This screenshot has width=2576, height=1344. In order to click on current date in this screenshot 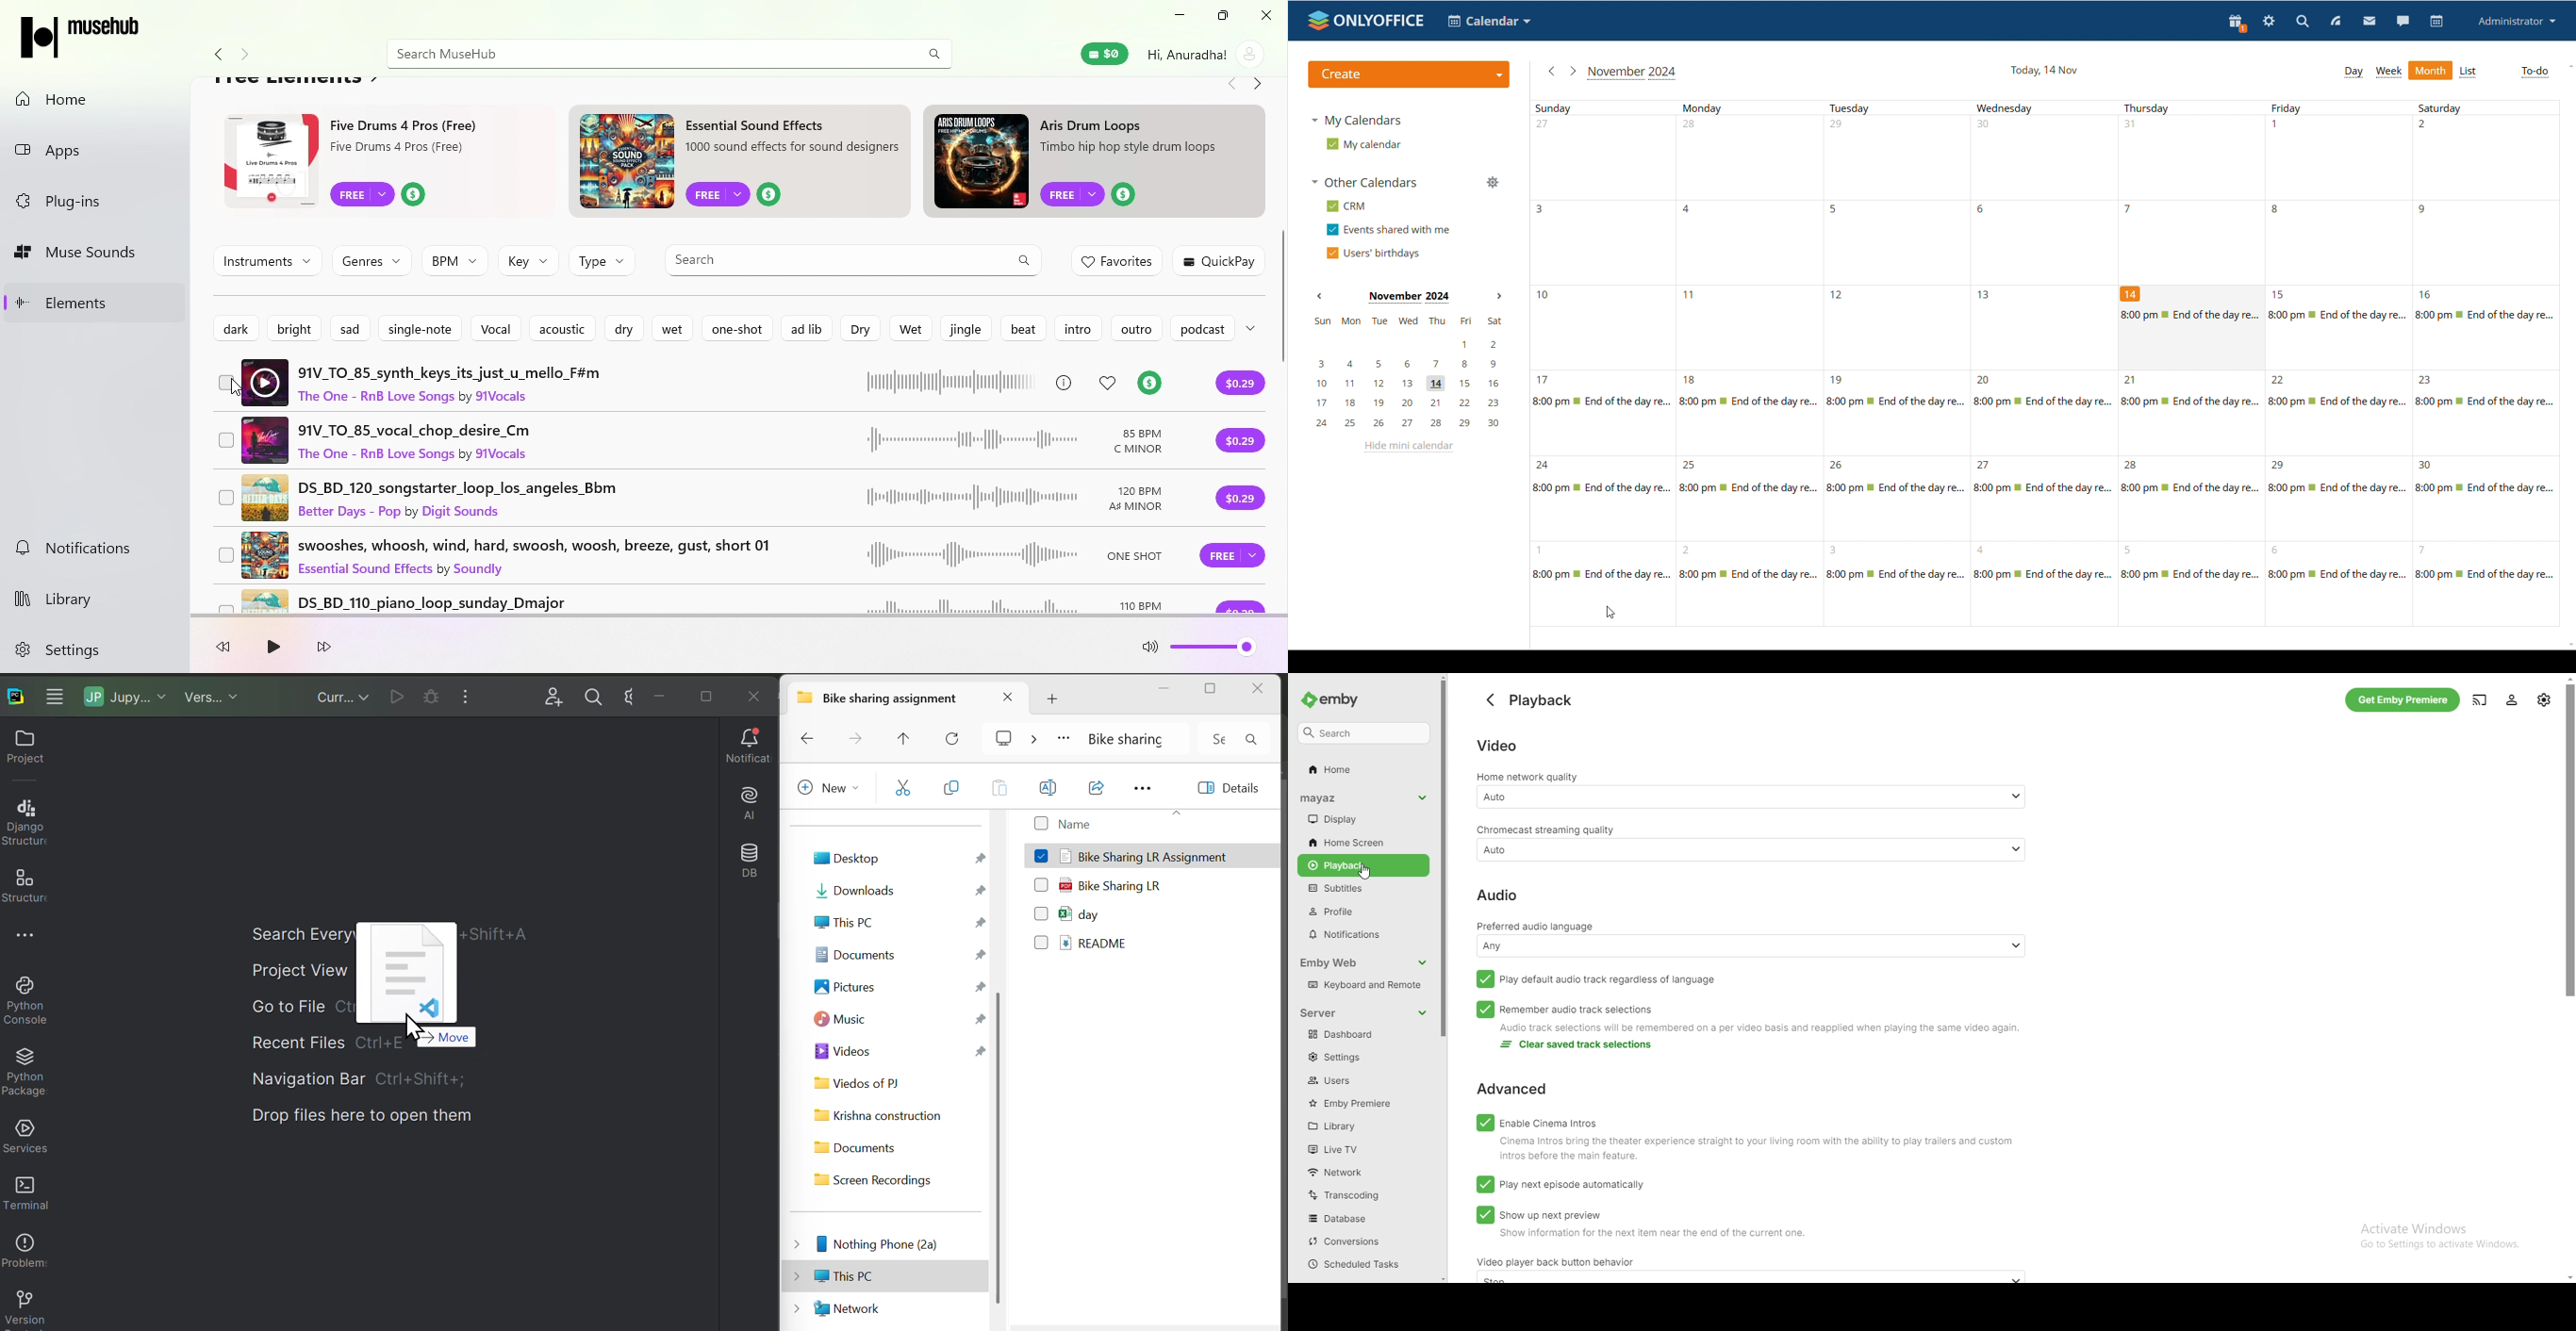, I will do `click(2045, 70)`.